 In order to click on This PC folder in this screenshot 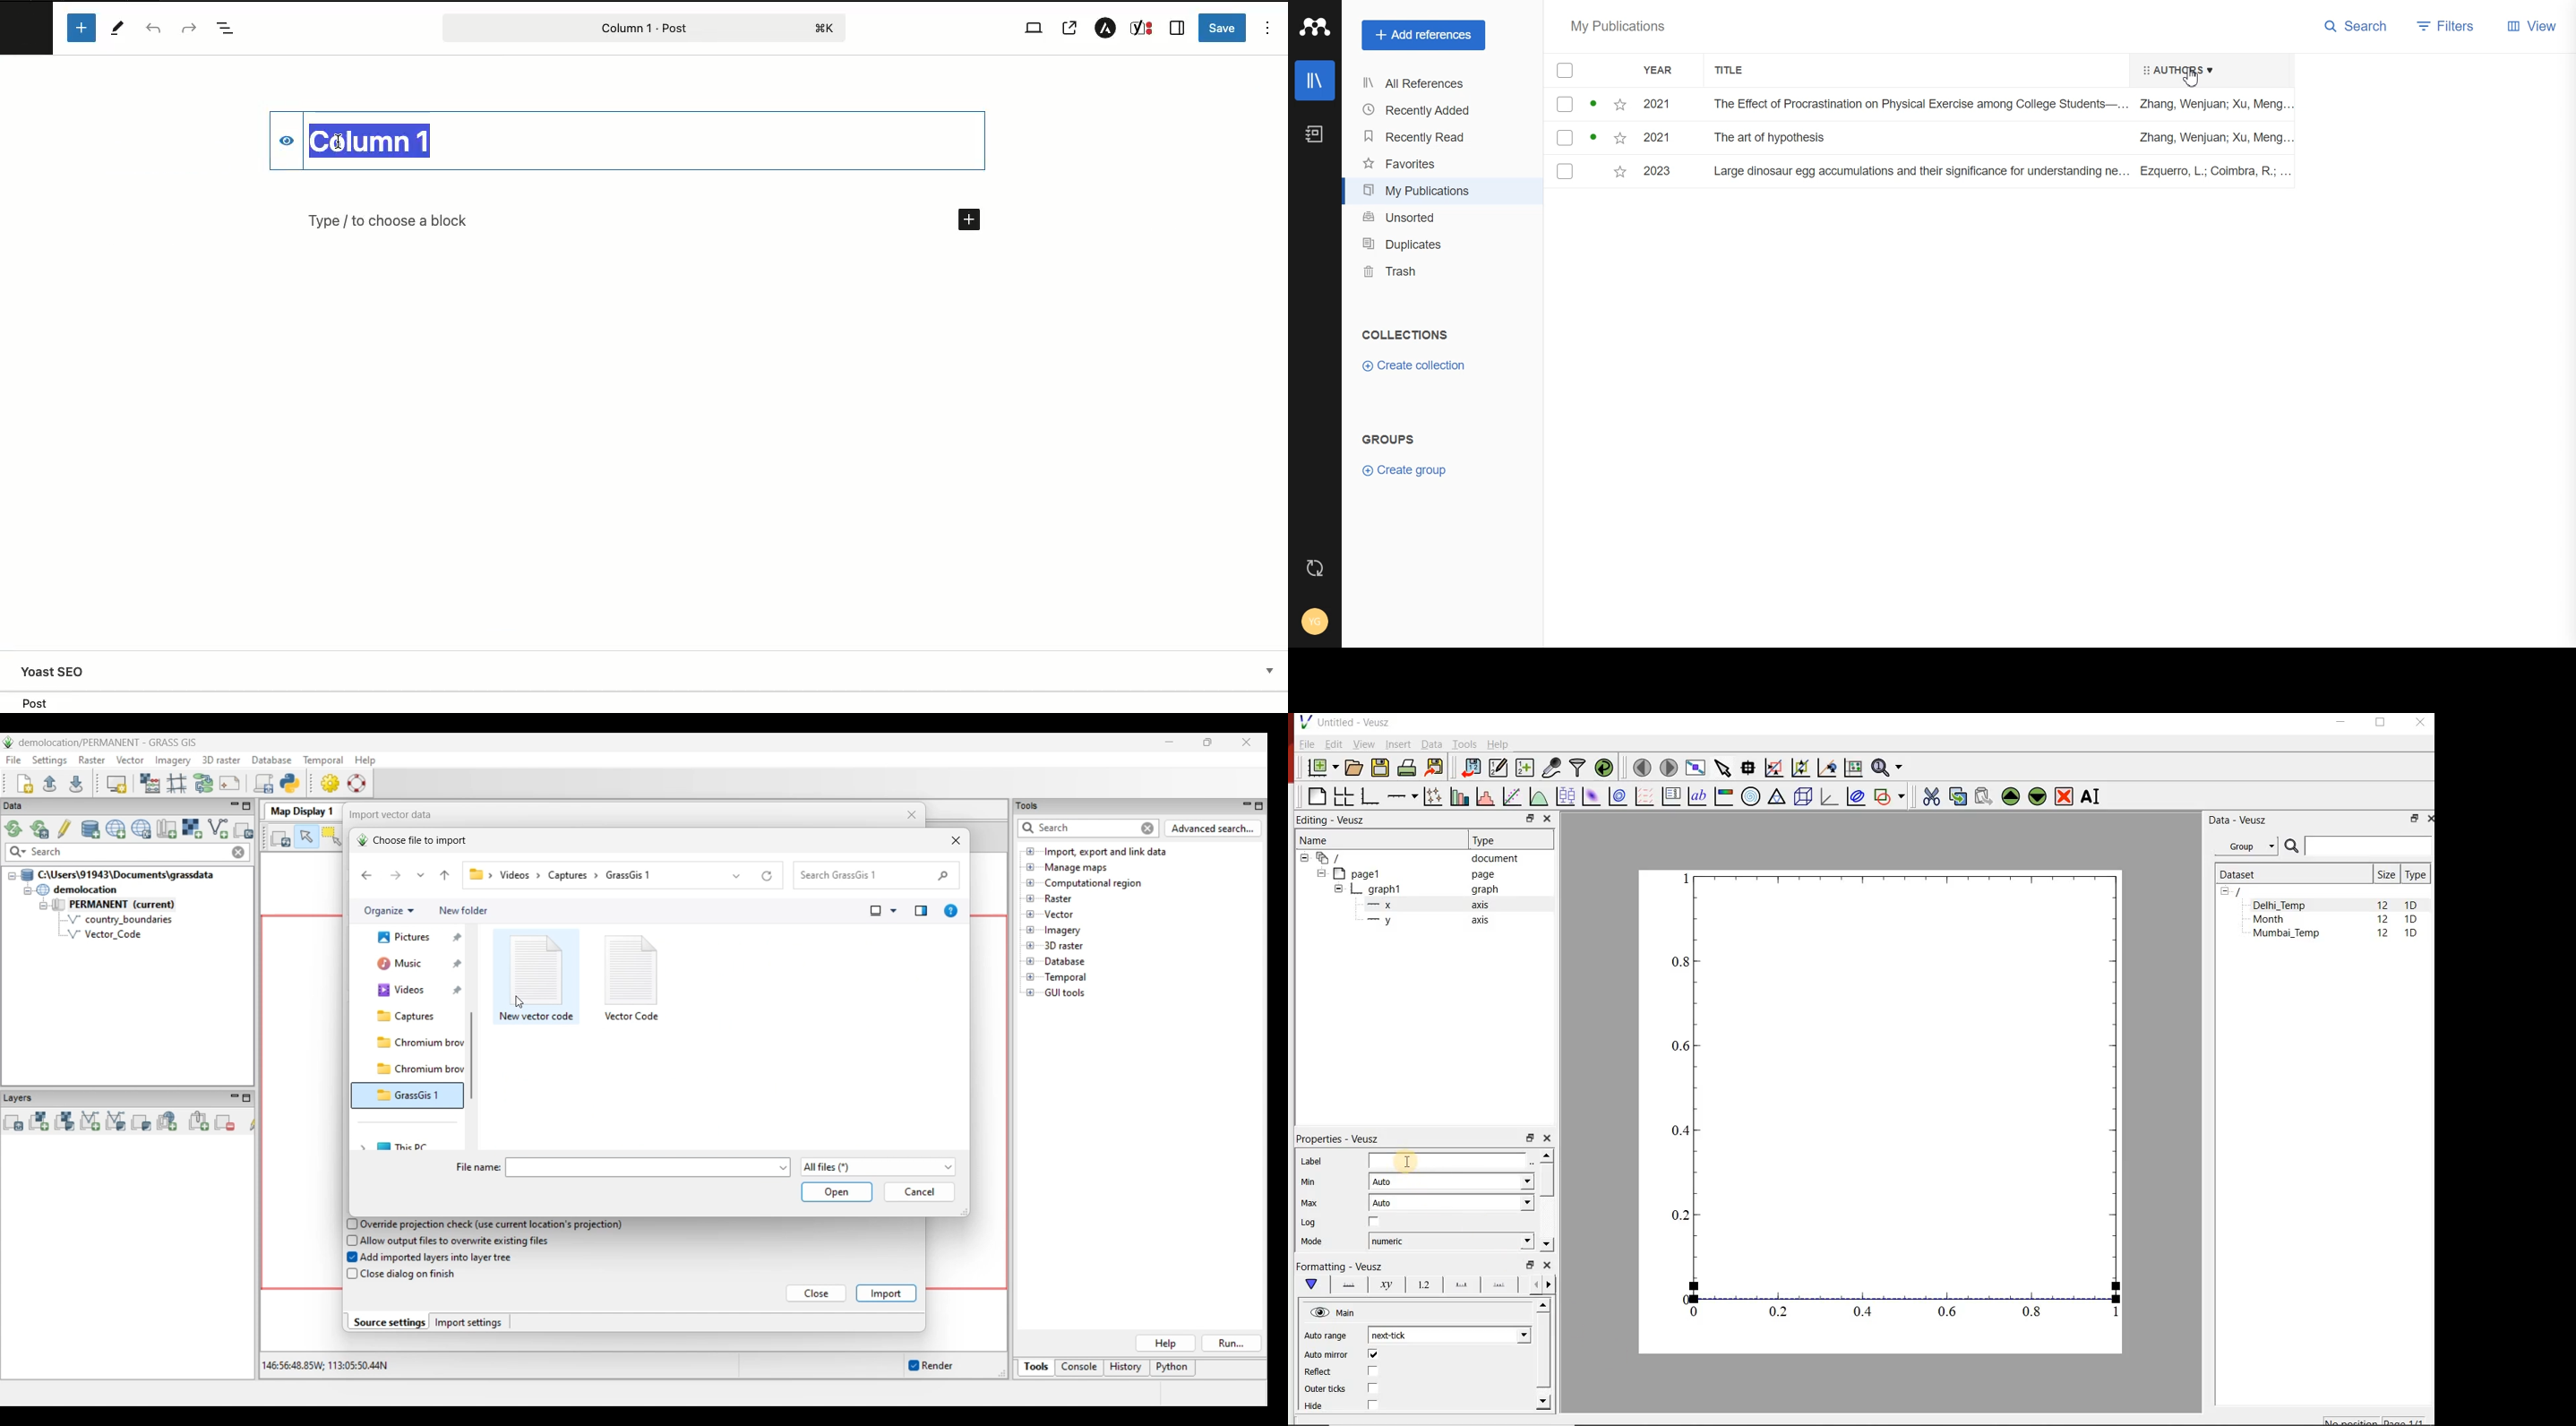, I will do `click(419, 1145)`.